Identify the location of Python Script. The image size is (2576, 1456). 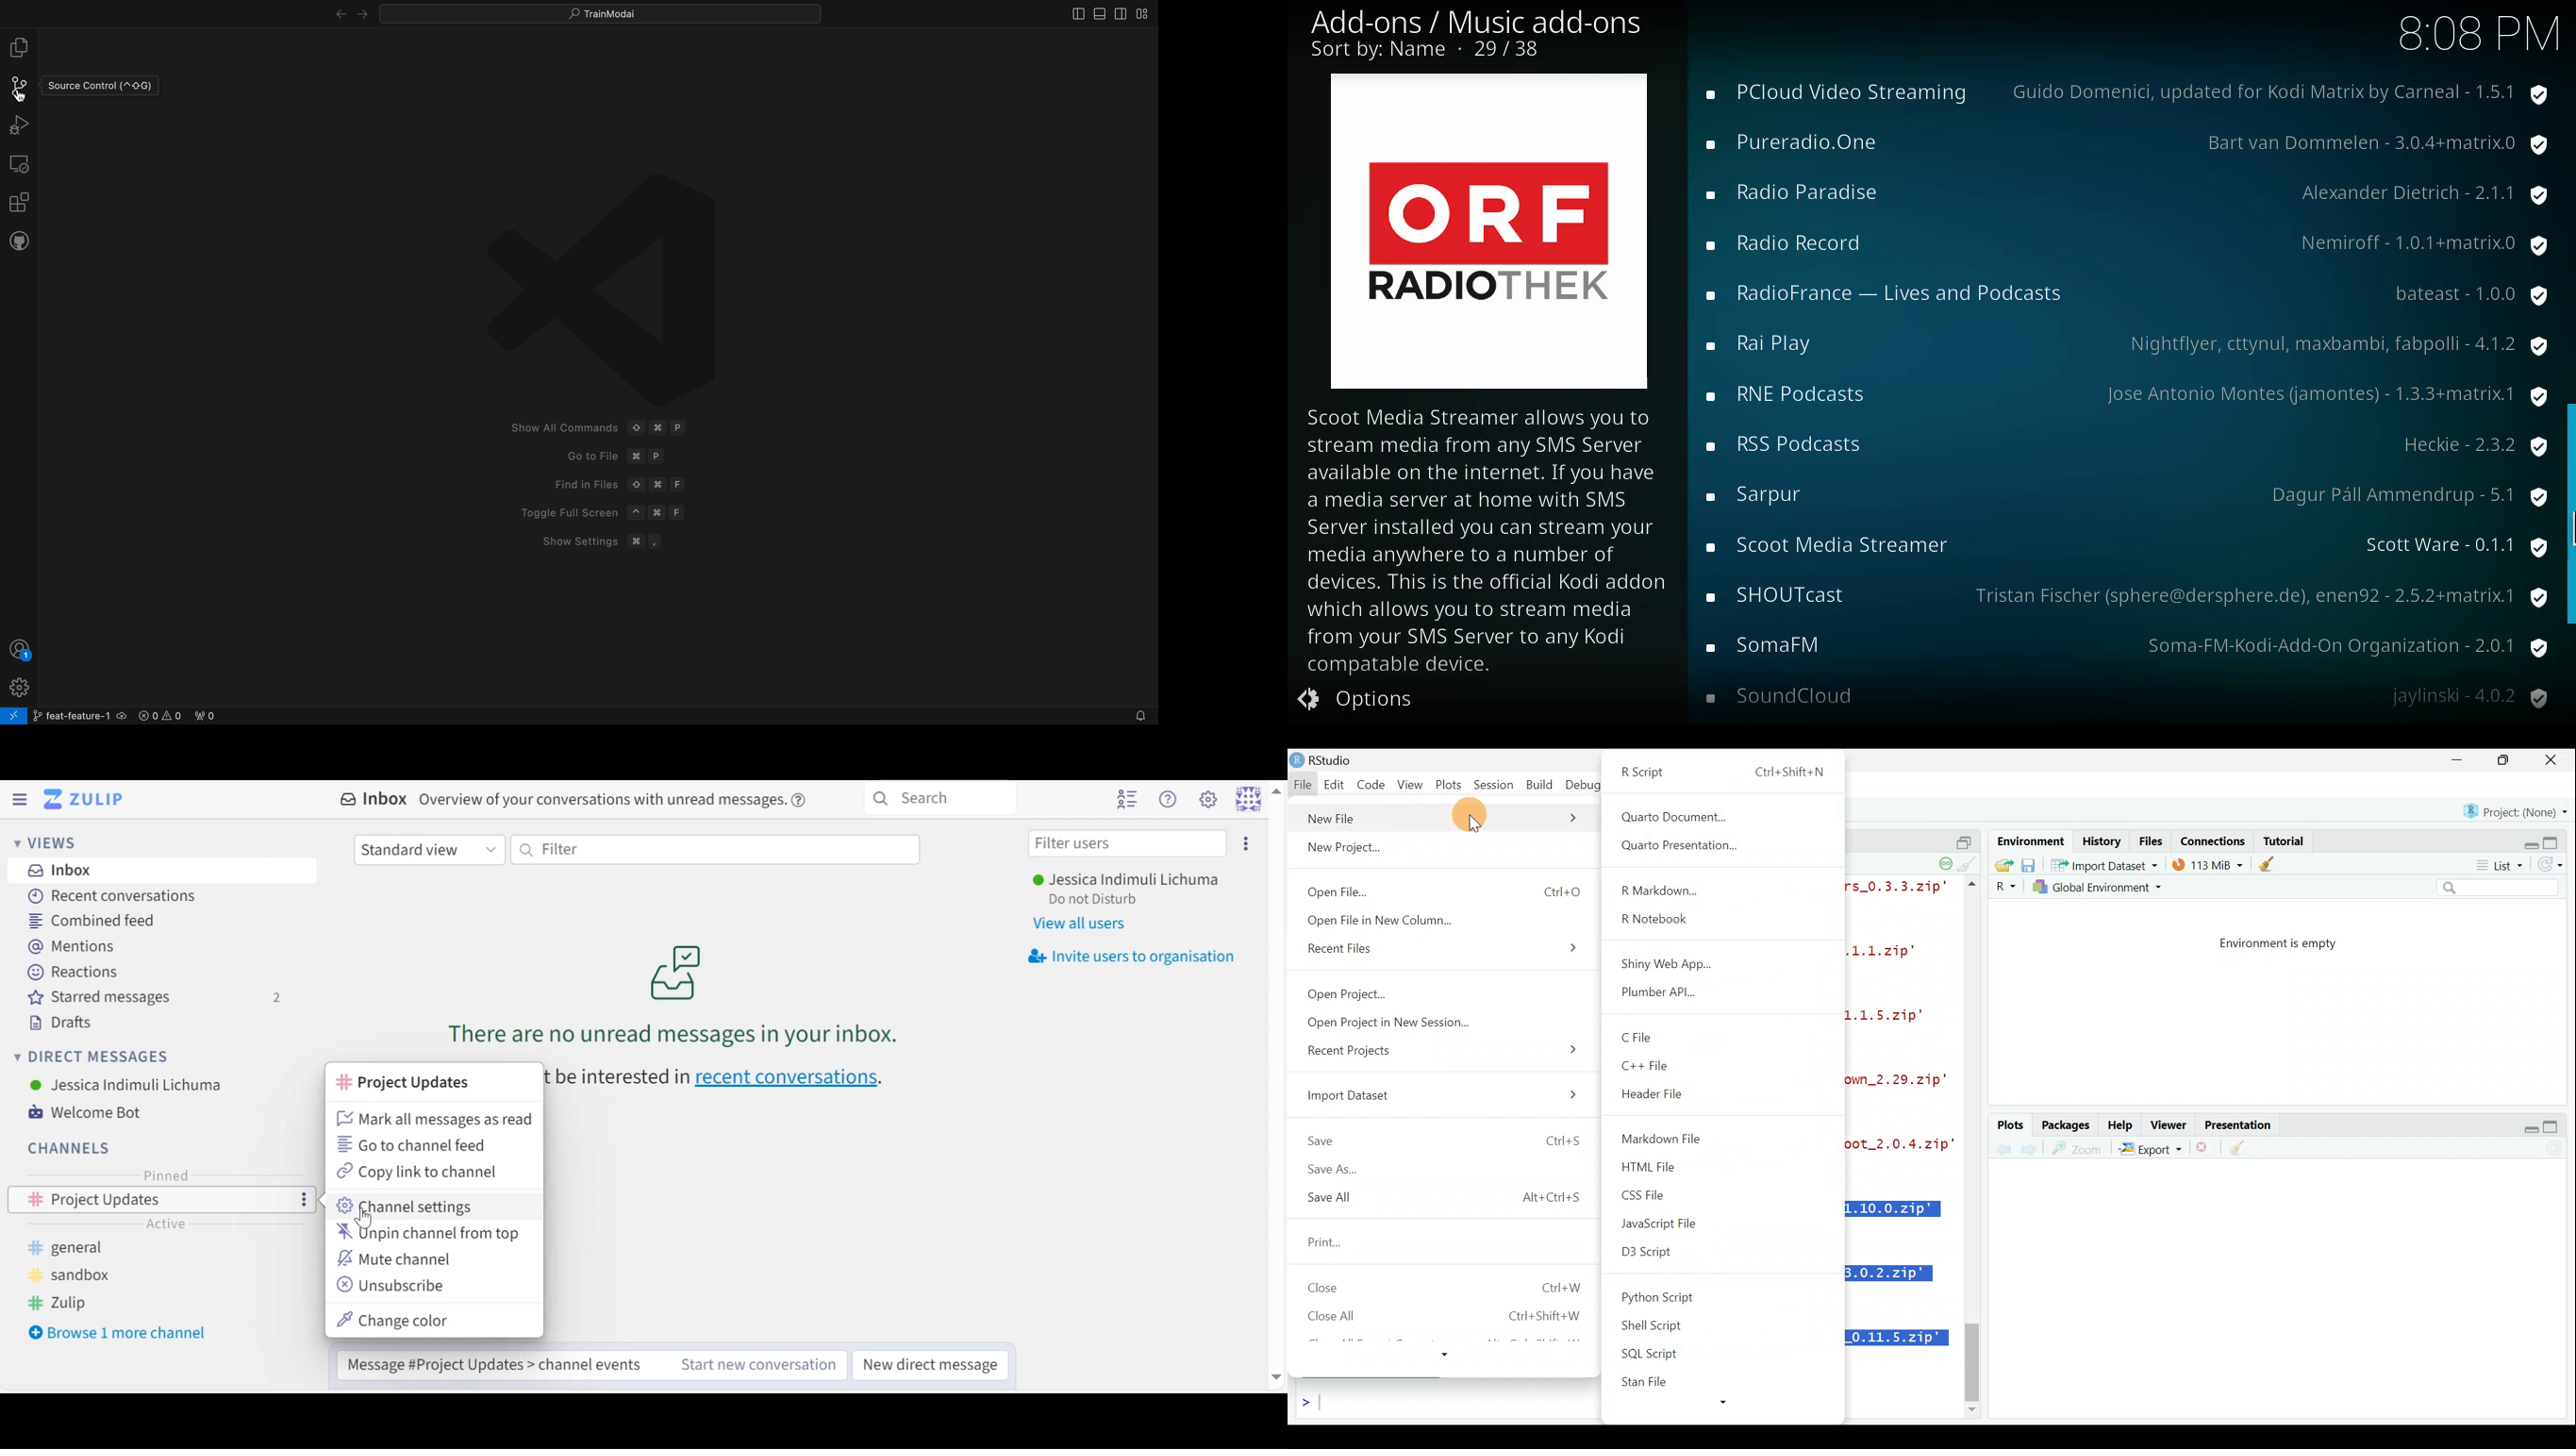
(1660, 1296).